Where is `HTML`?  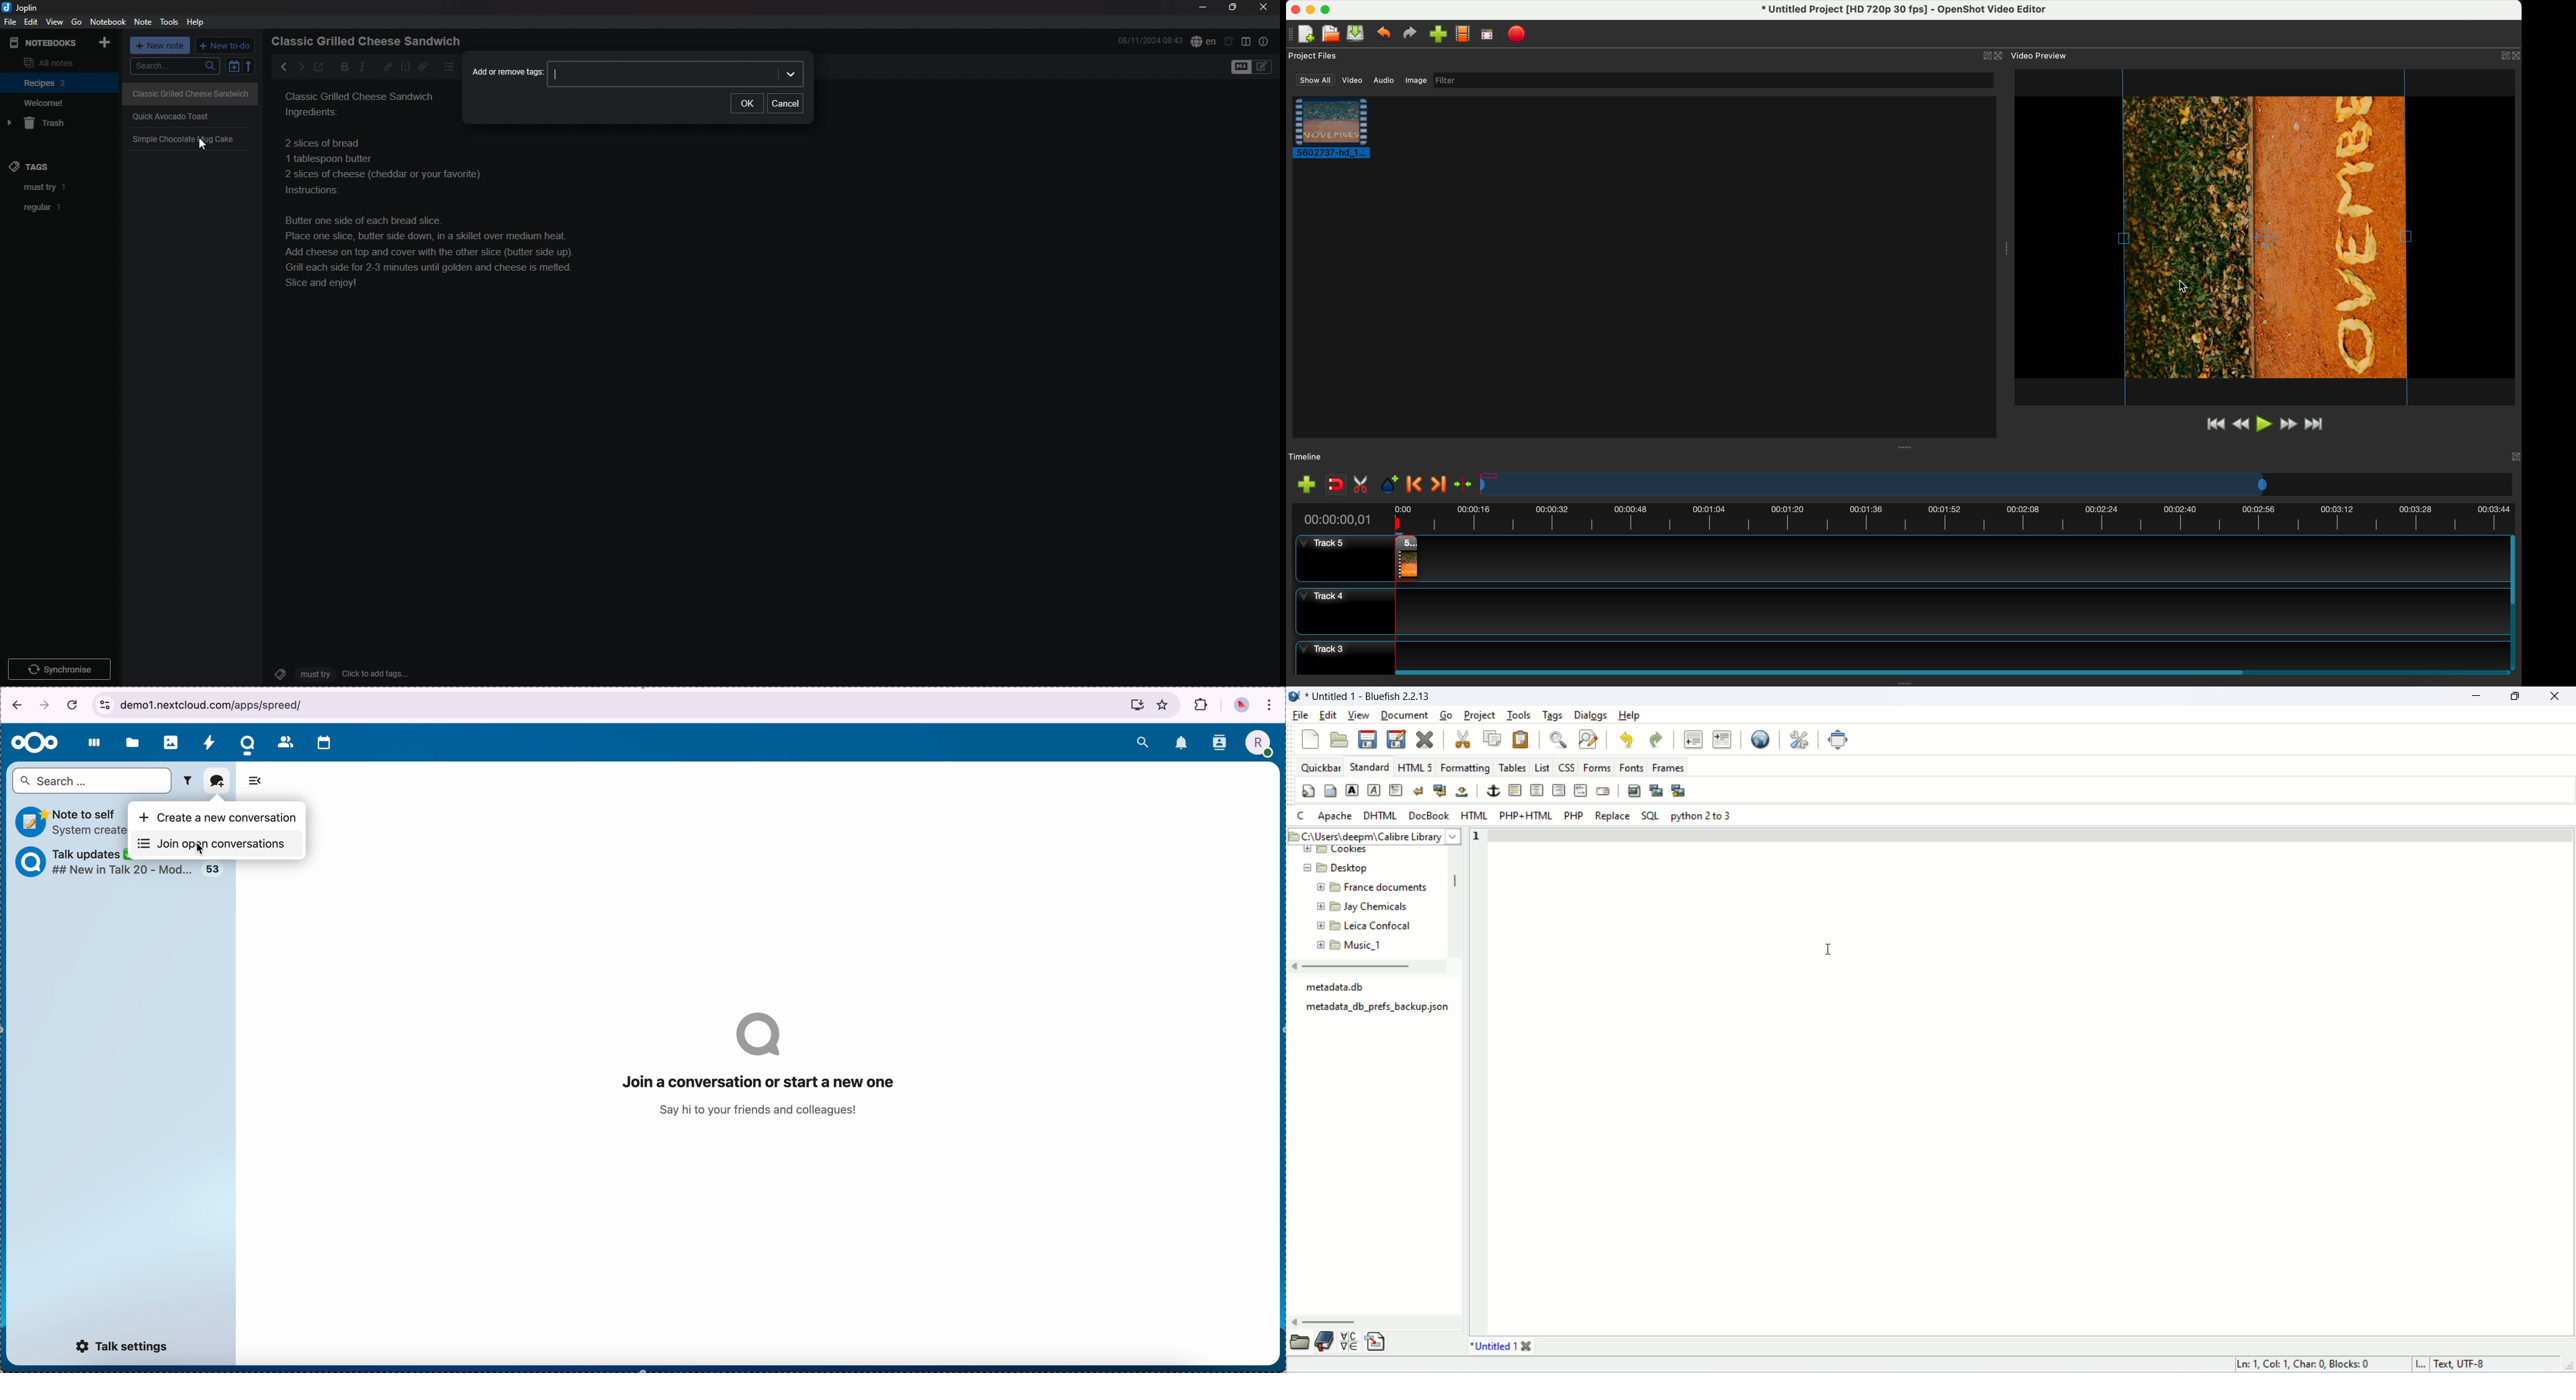
HTML is located at coordinates (1472, 815).